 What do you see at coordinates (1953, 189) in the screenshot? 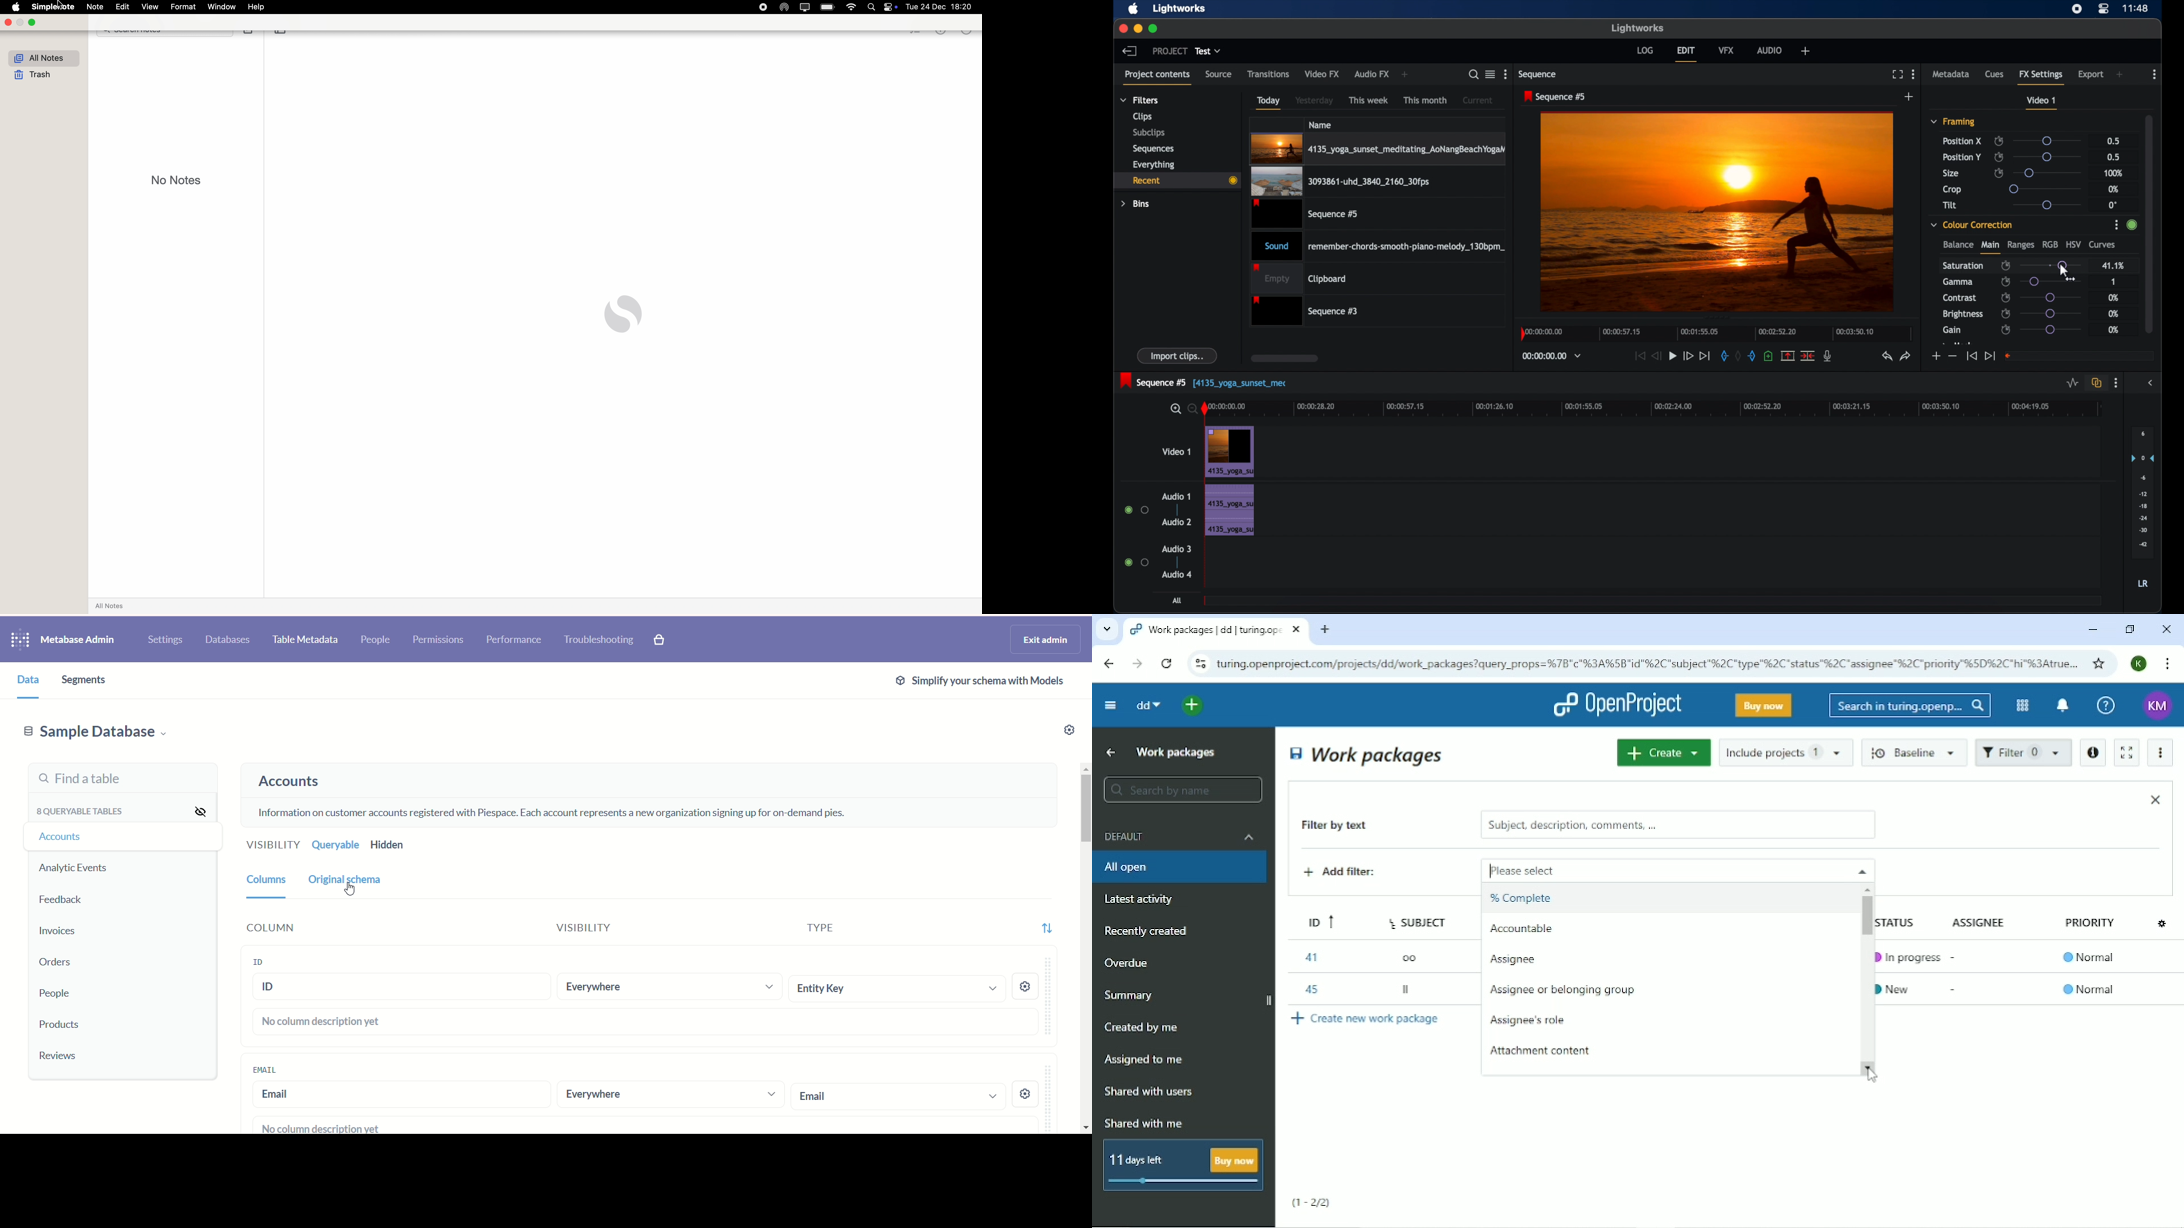
I see `crop` at bounding box center [1953, 189].